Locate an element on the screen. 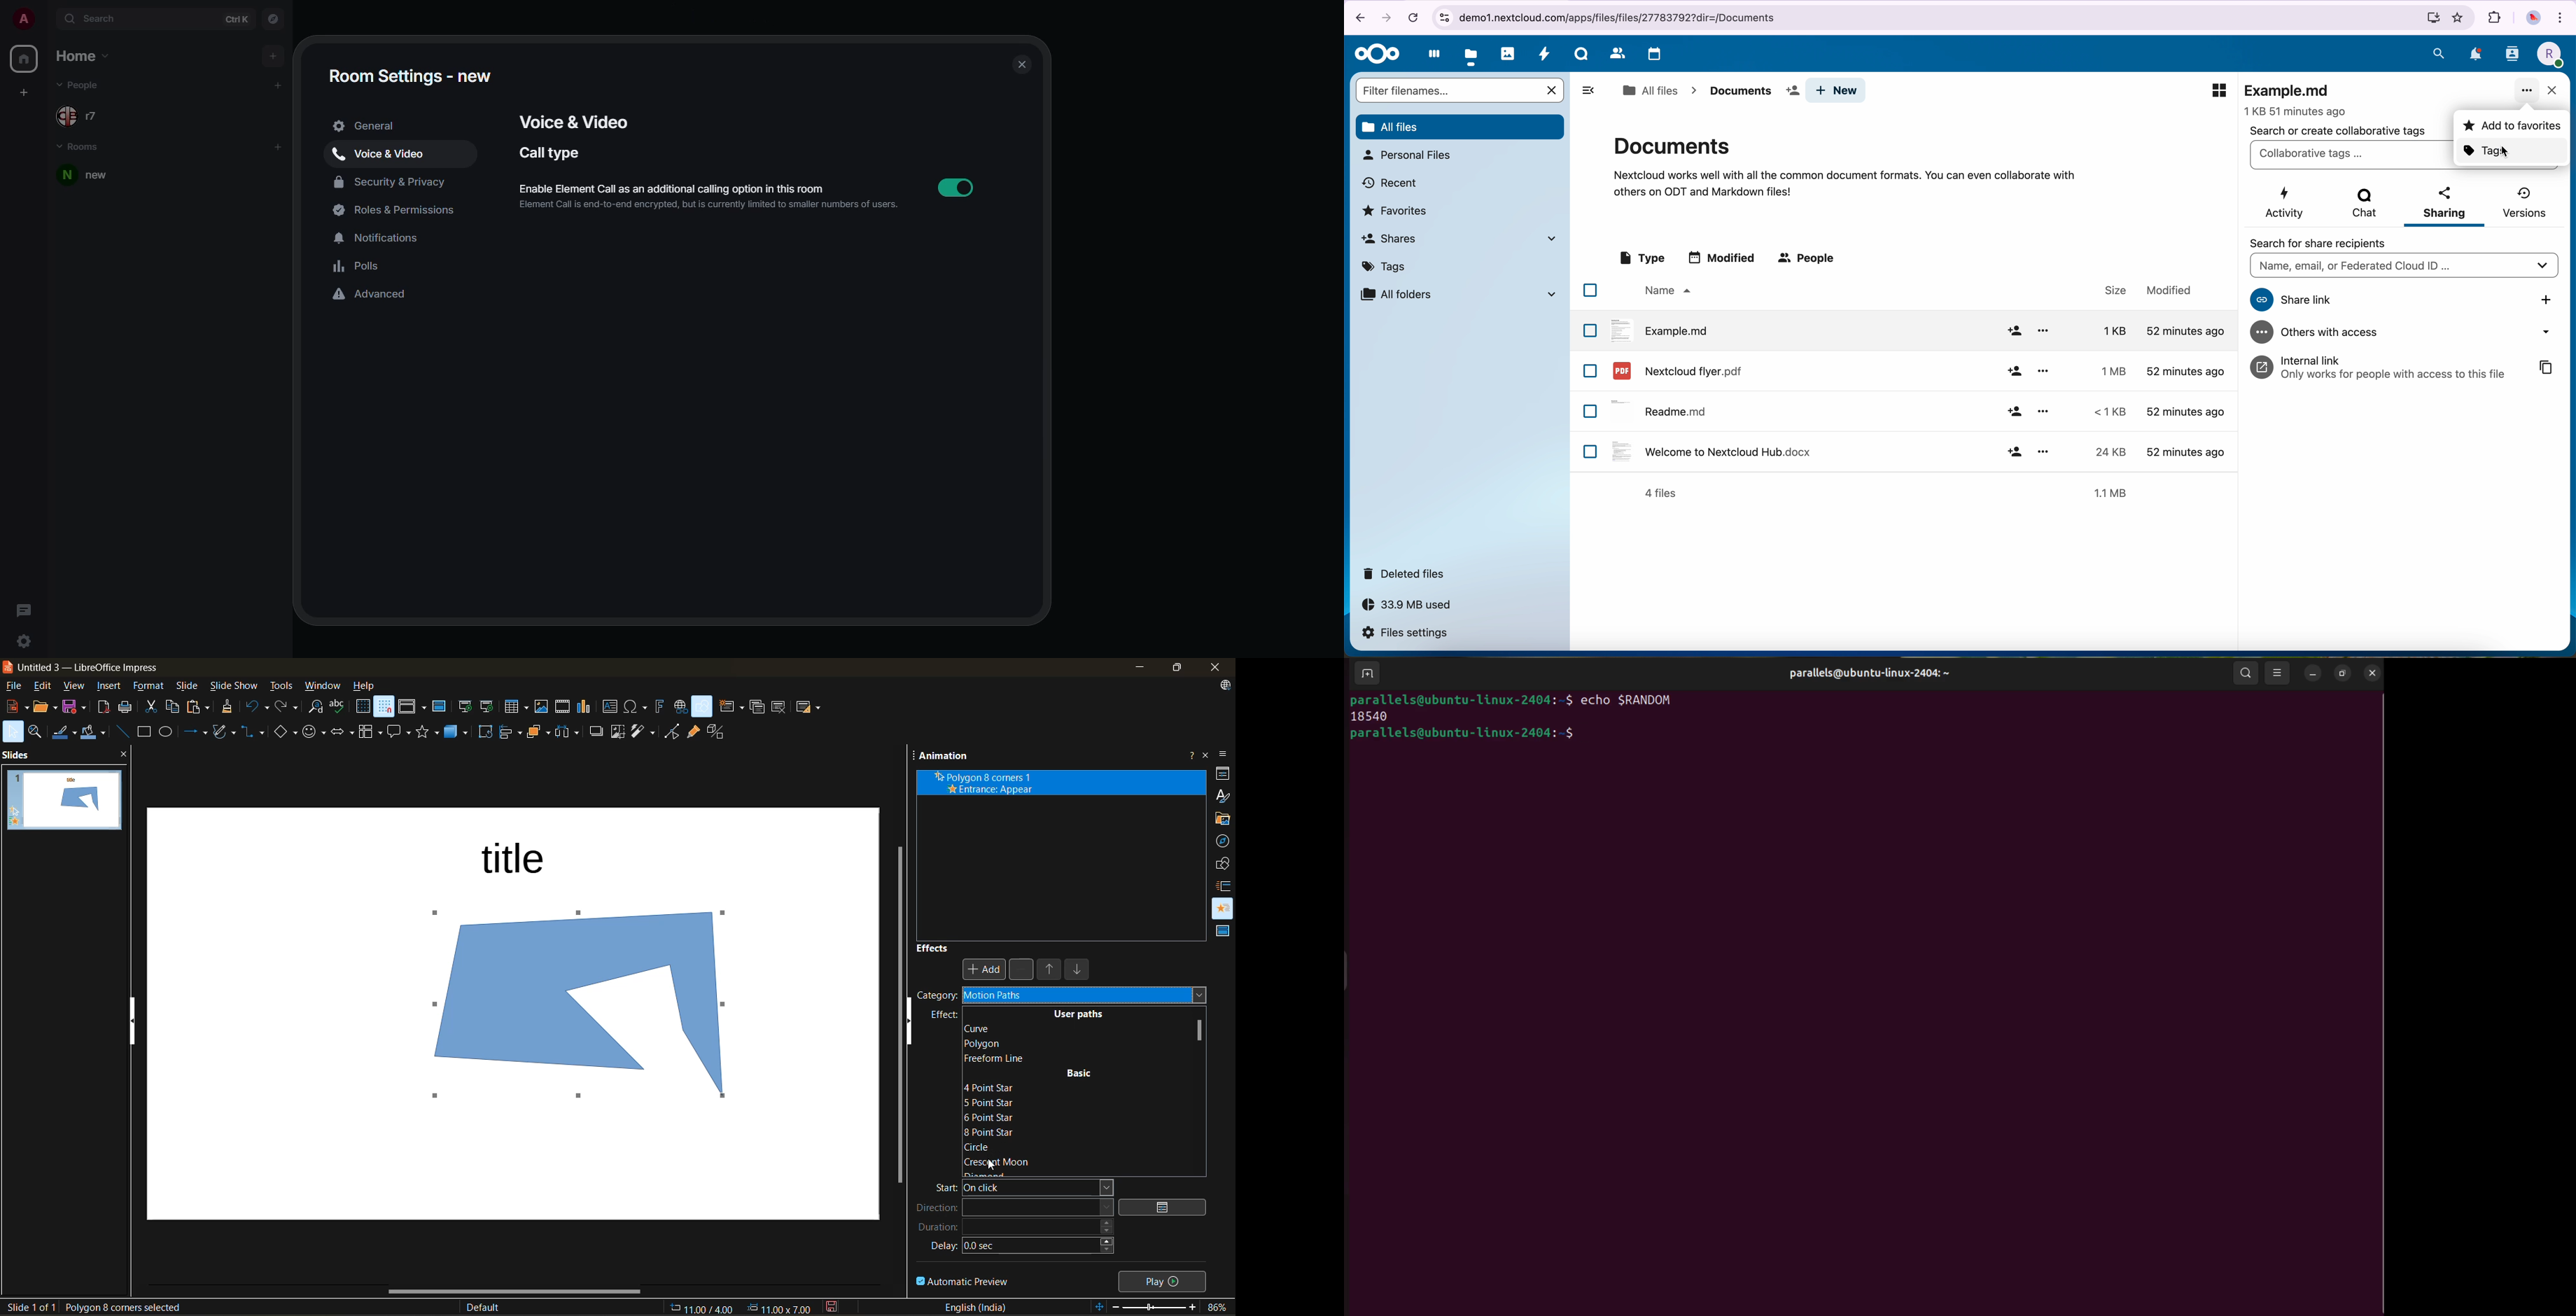 The width and height of the screenshot is (2576, 1316). activity is located at coordinates (1545, 56).